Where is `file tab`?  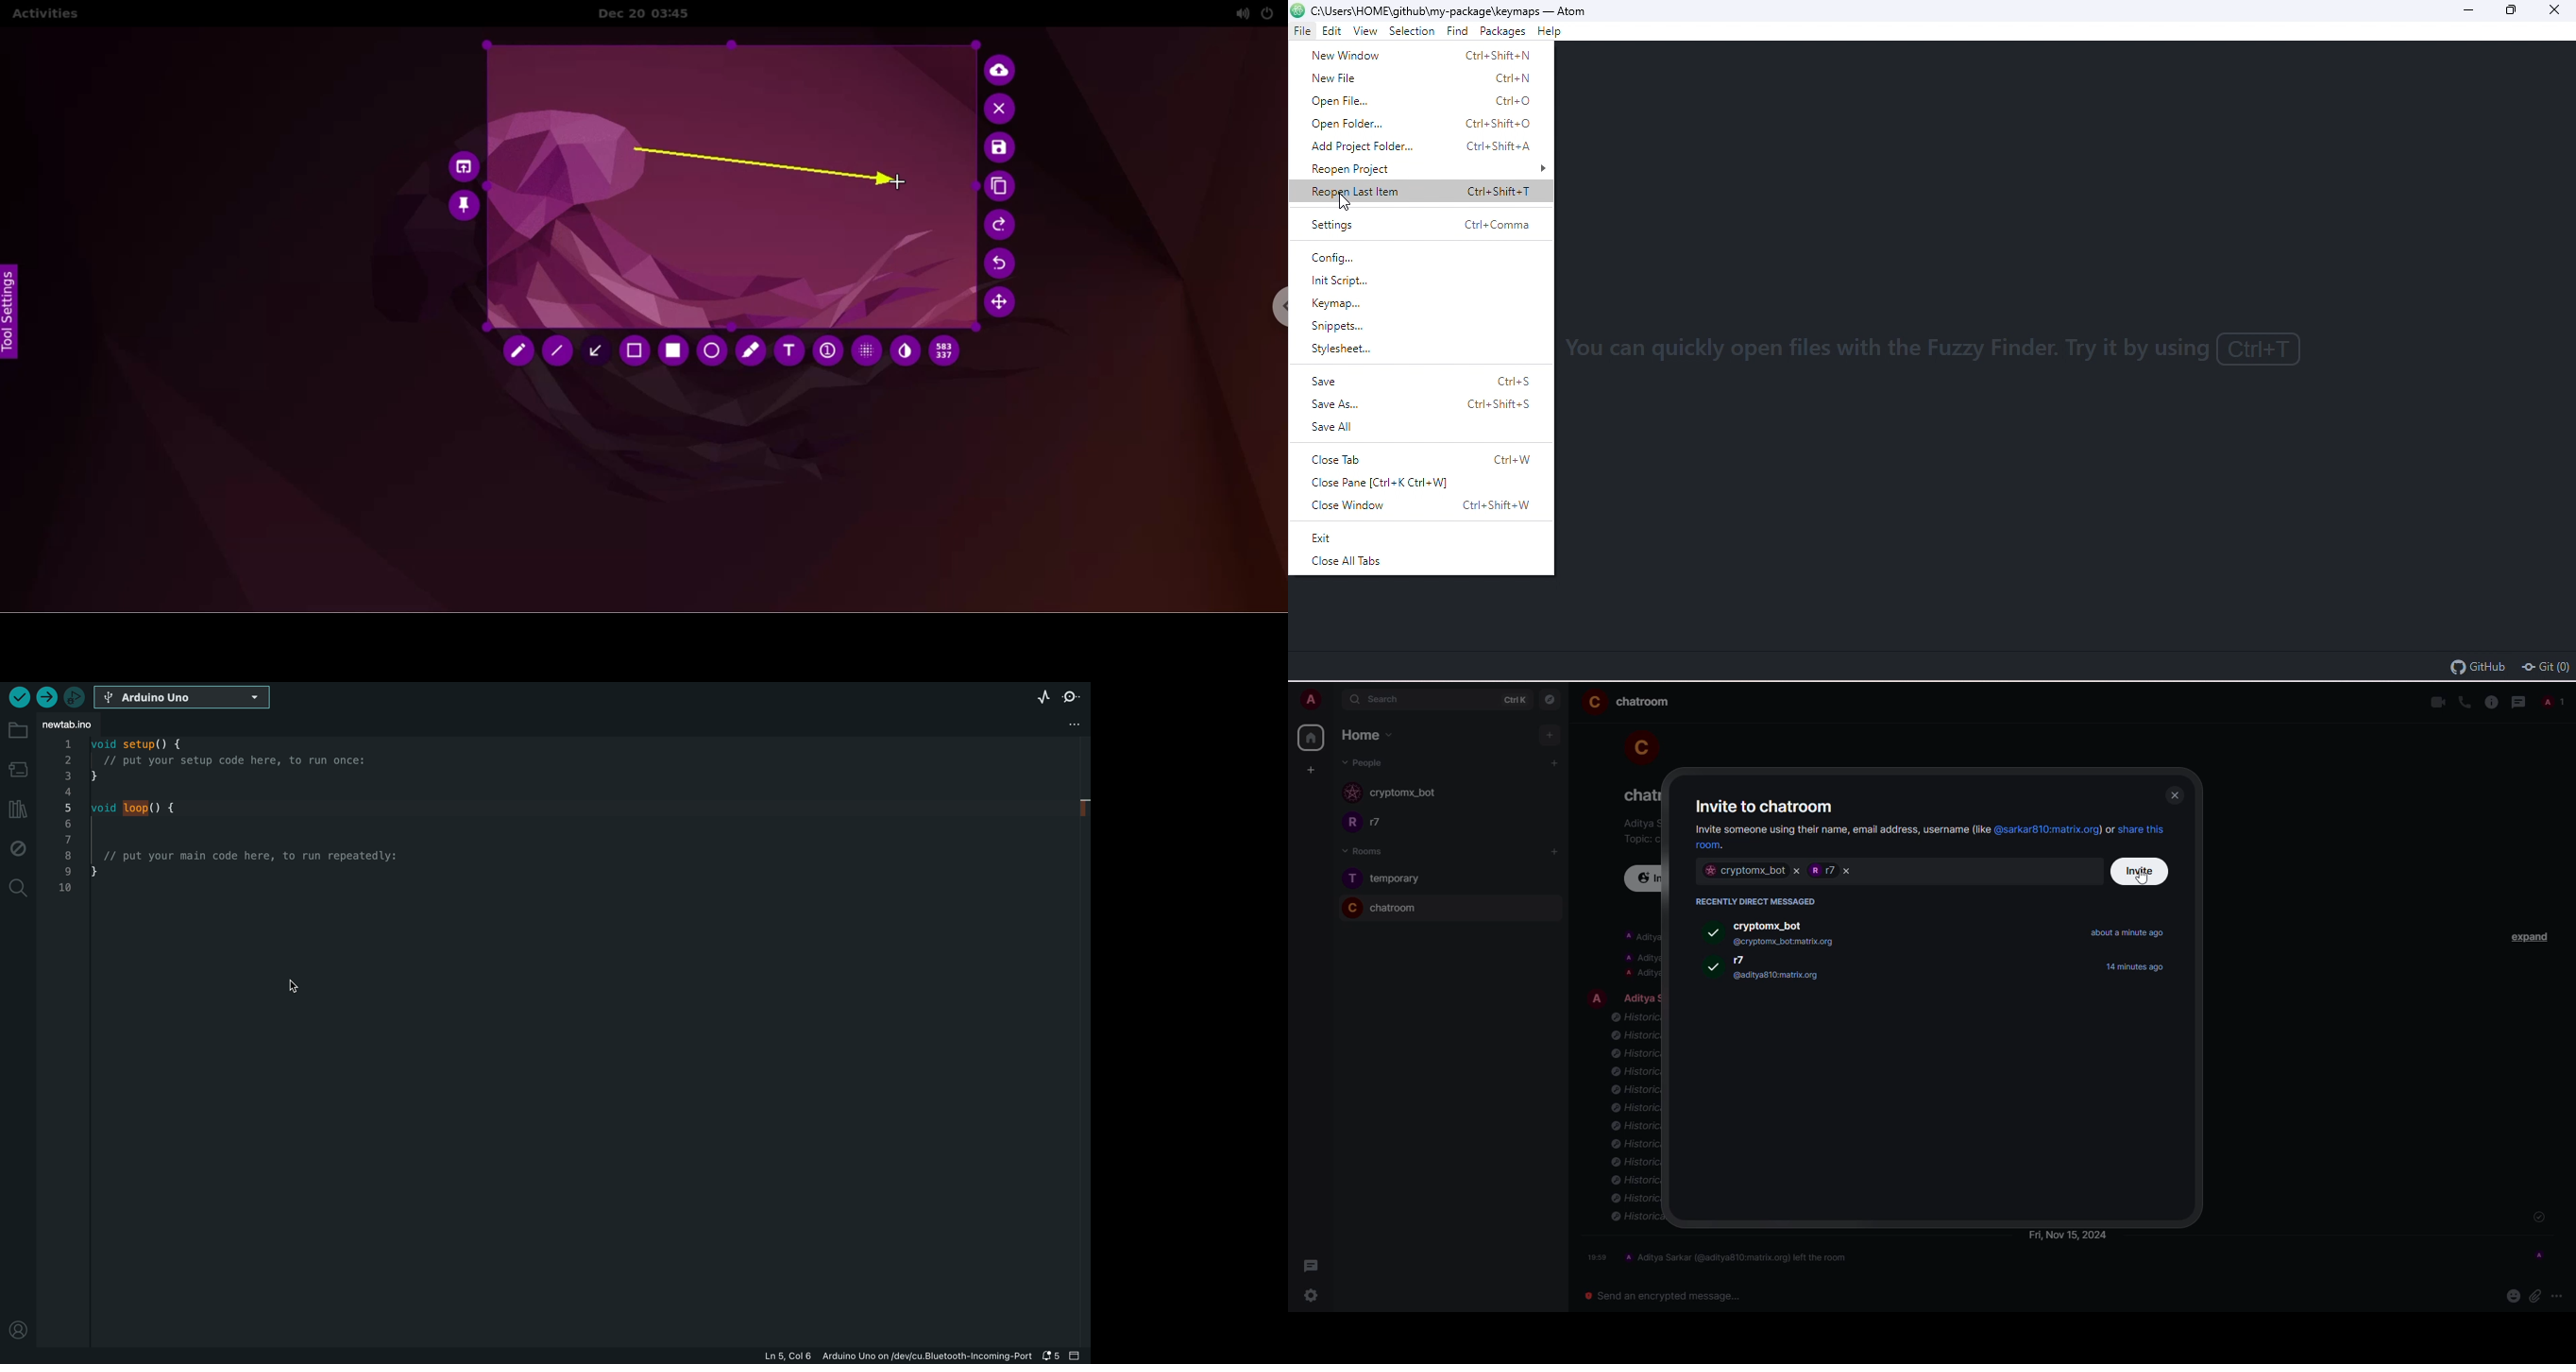 file tab is located at coordinates (77, 725).